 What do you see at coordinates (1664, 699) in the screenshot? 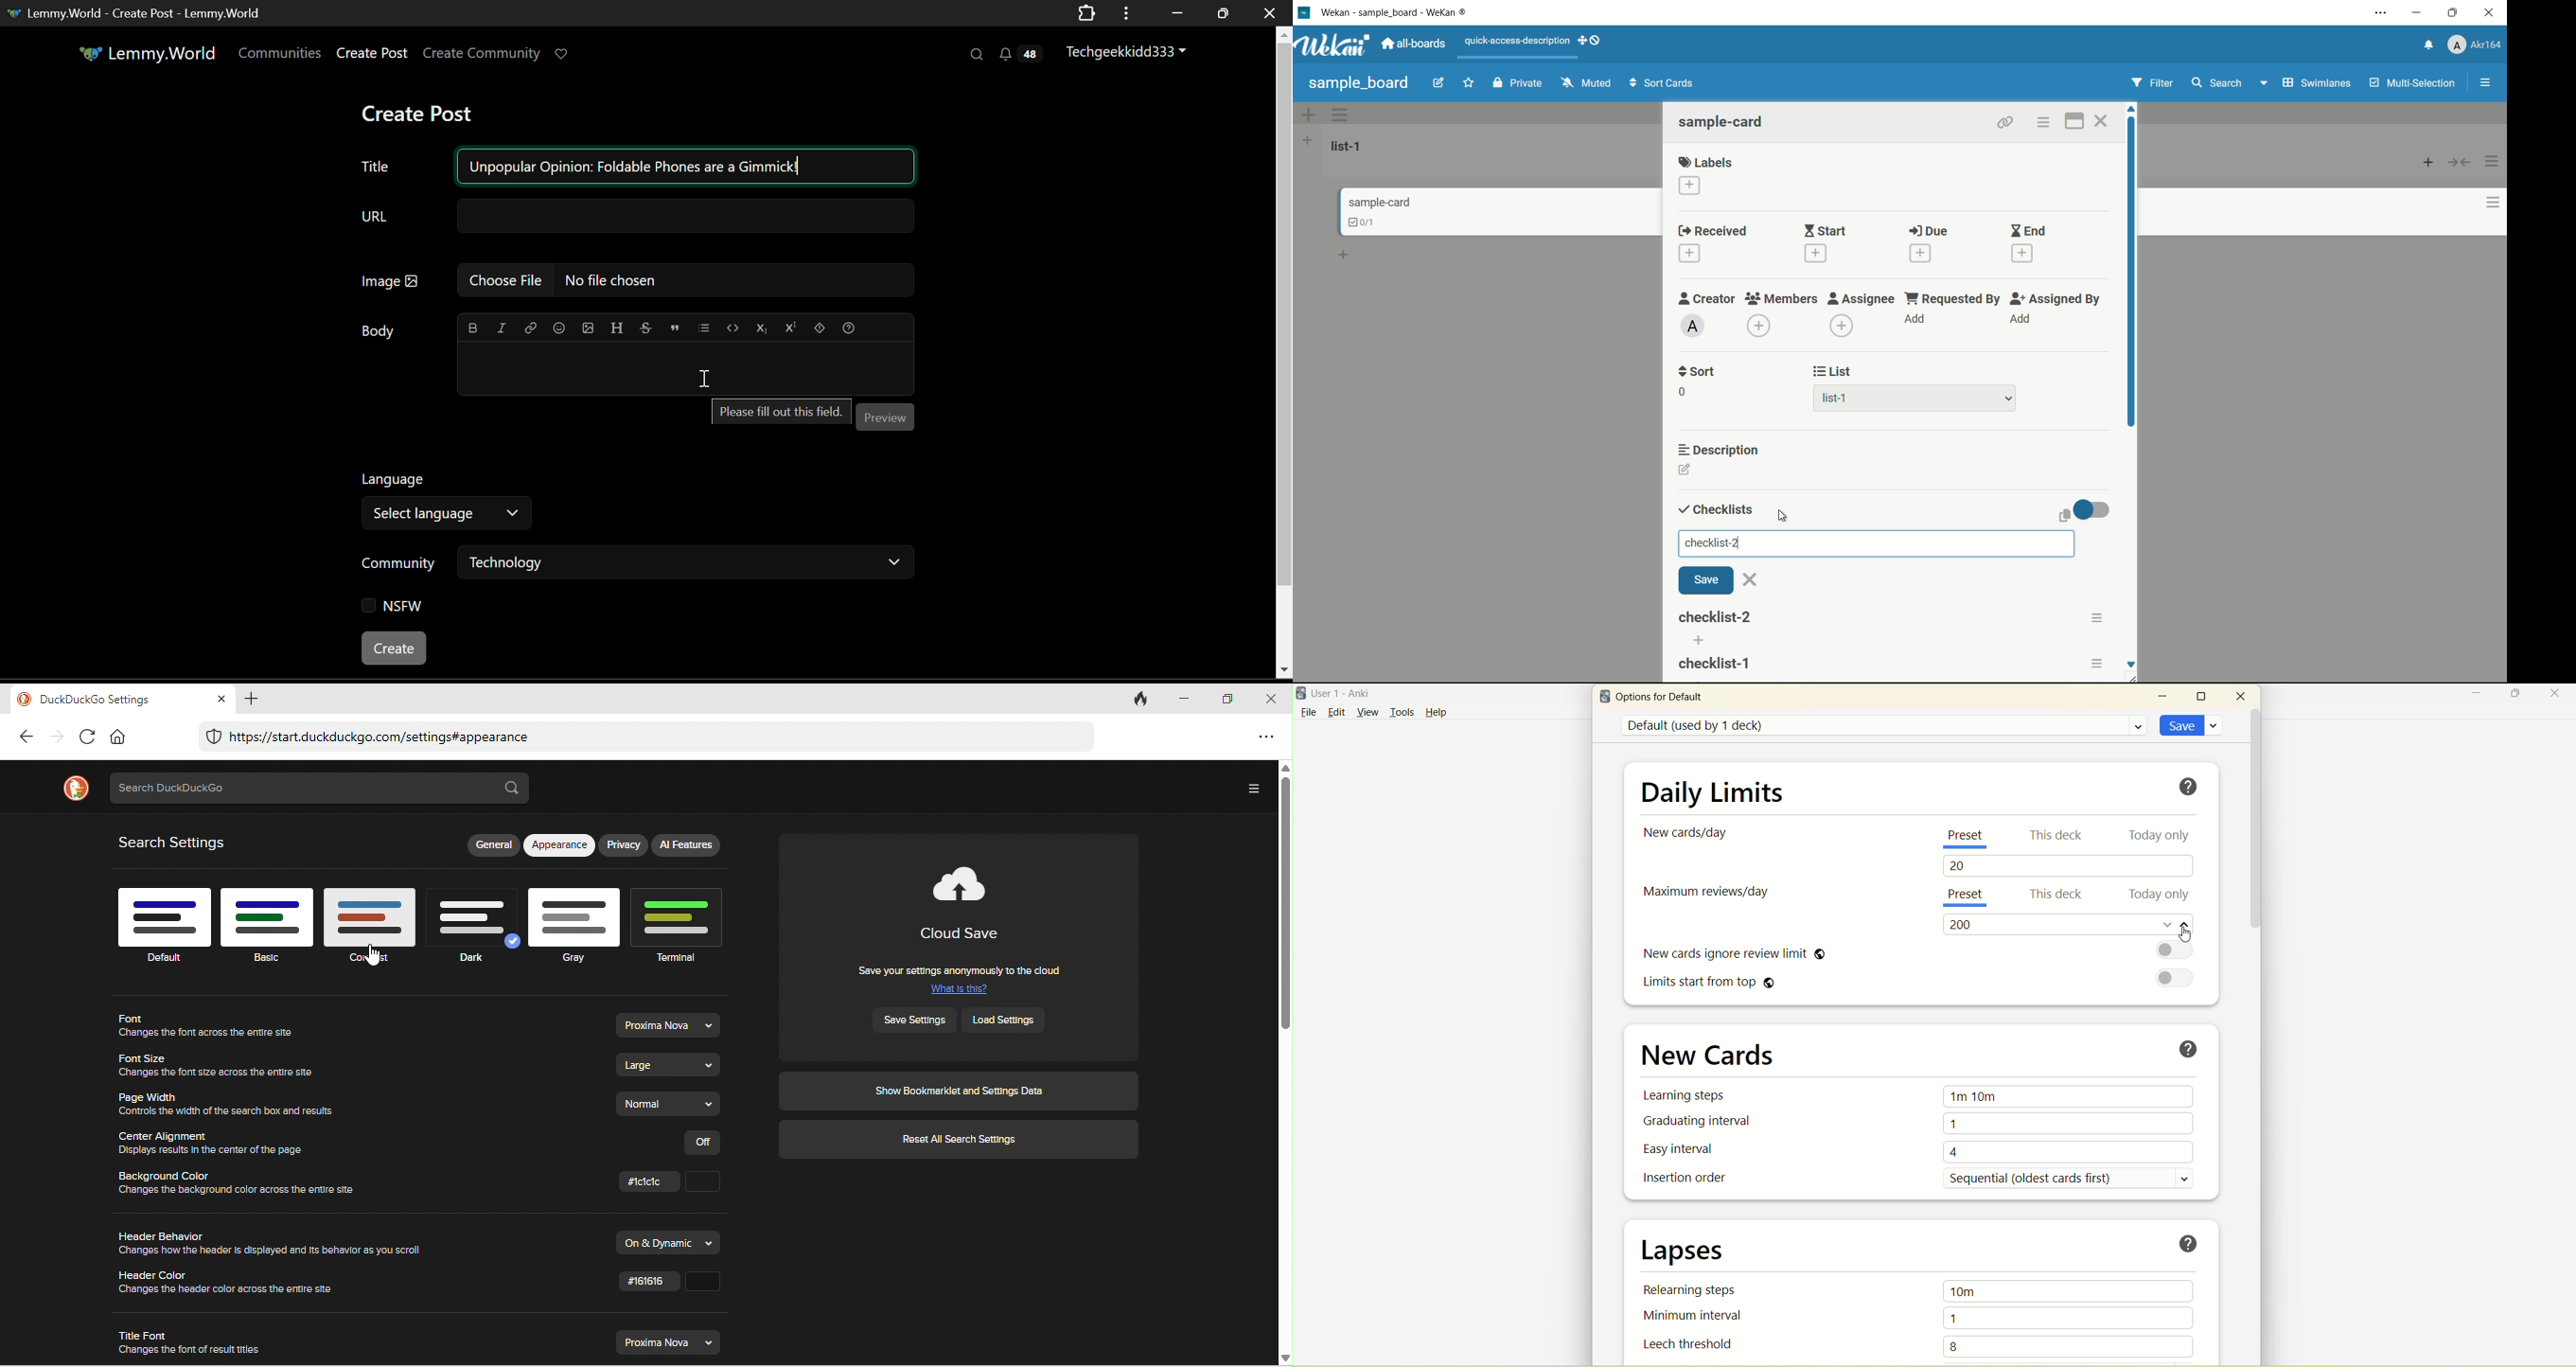
I see `options for default` at bounding box center [1664, 699].